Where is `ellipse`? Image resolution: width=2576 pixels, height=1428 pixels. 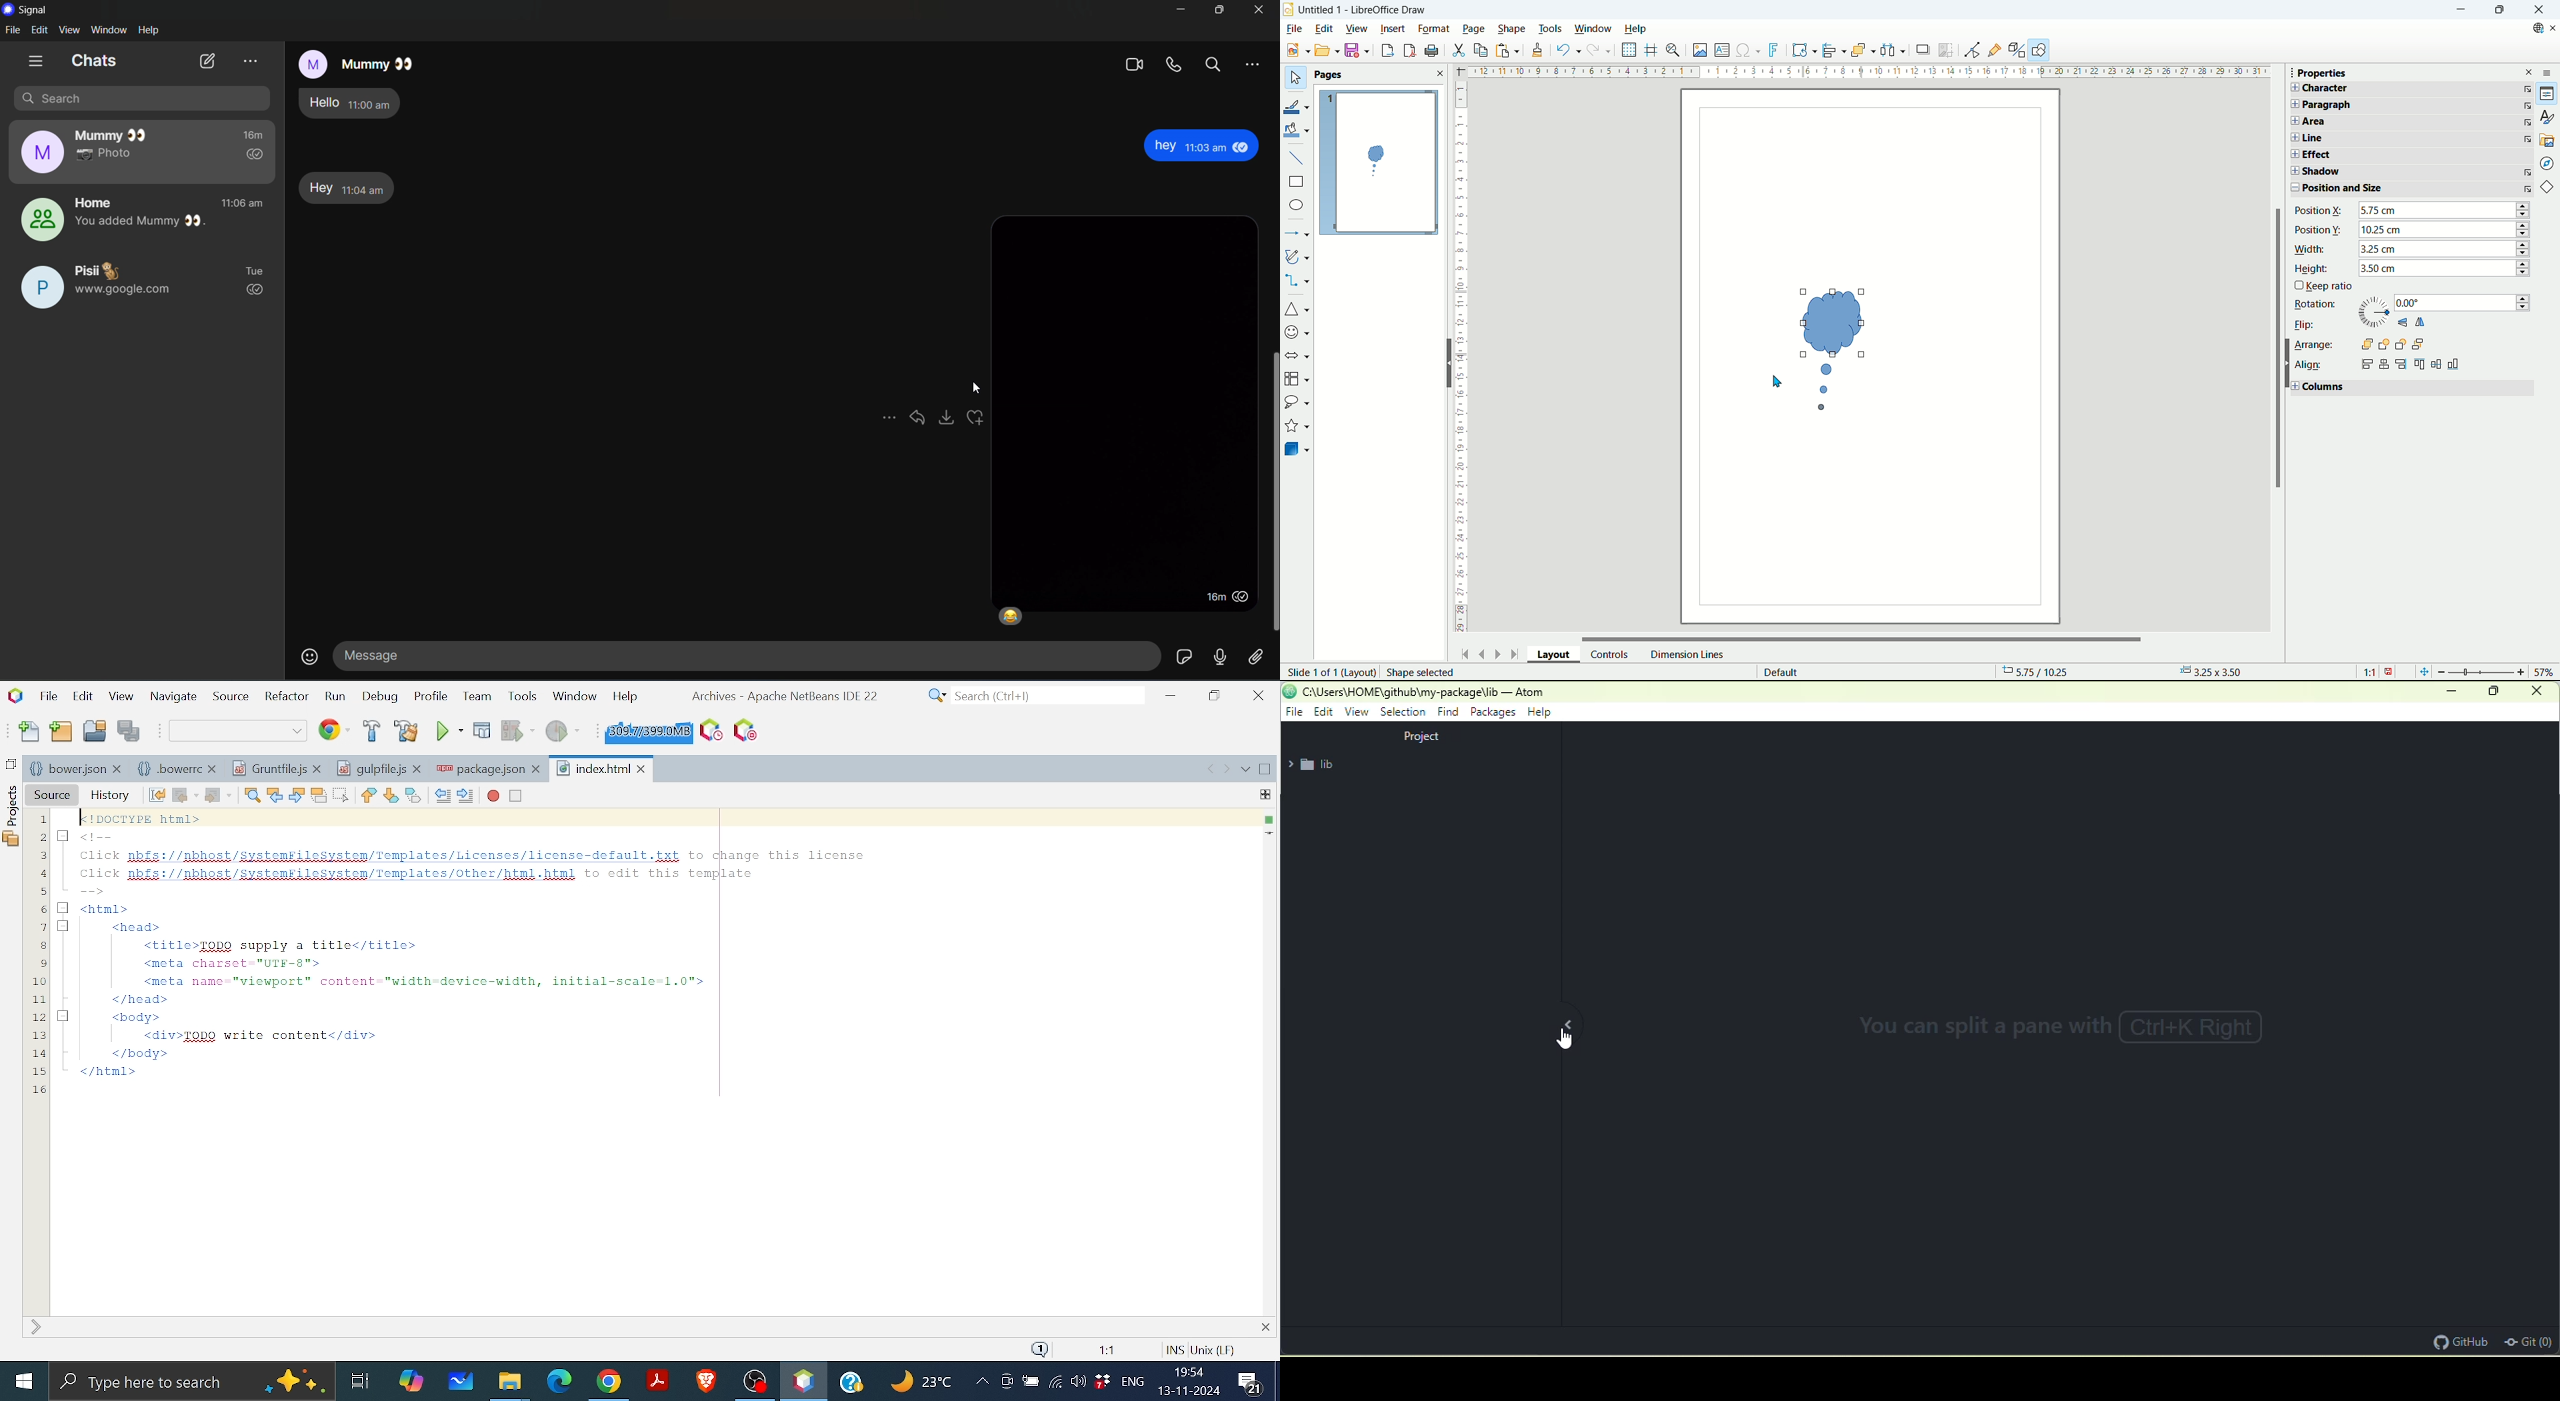 ellipse is located at coordinates (1297, 206).